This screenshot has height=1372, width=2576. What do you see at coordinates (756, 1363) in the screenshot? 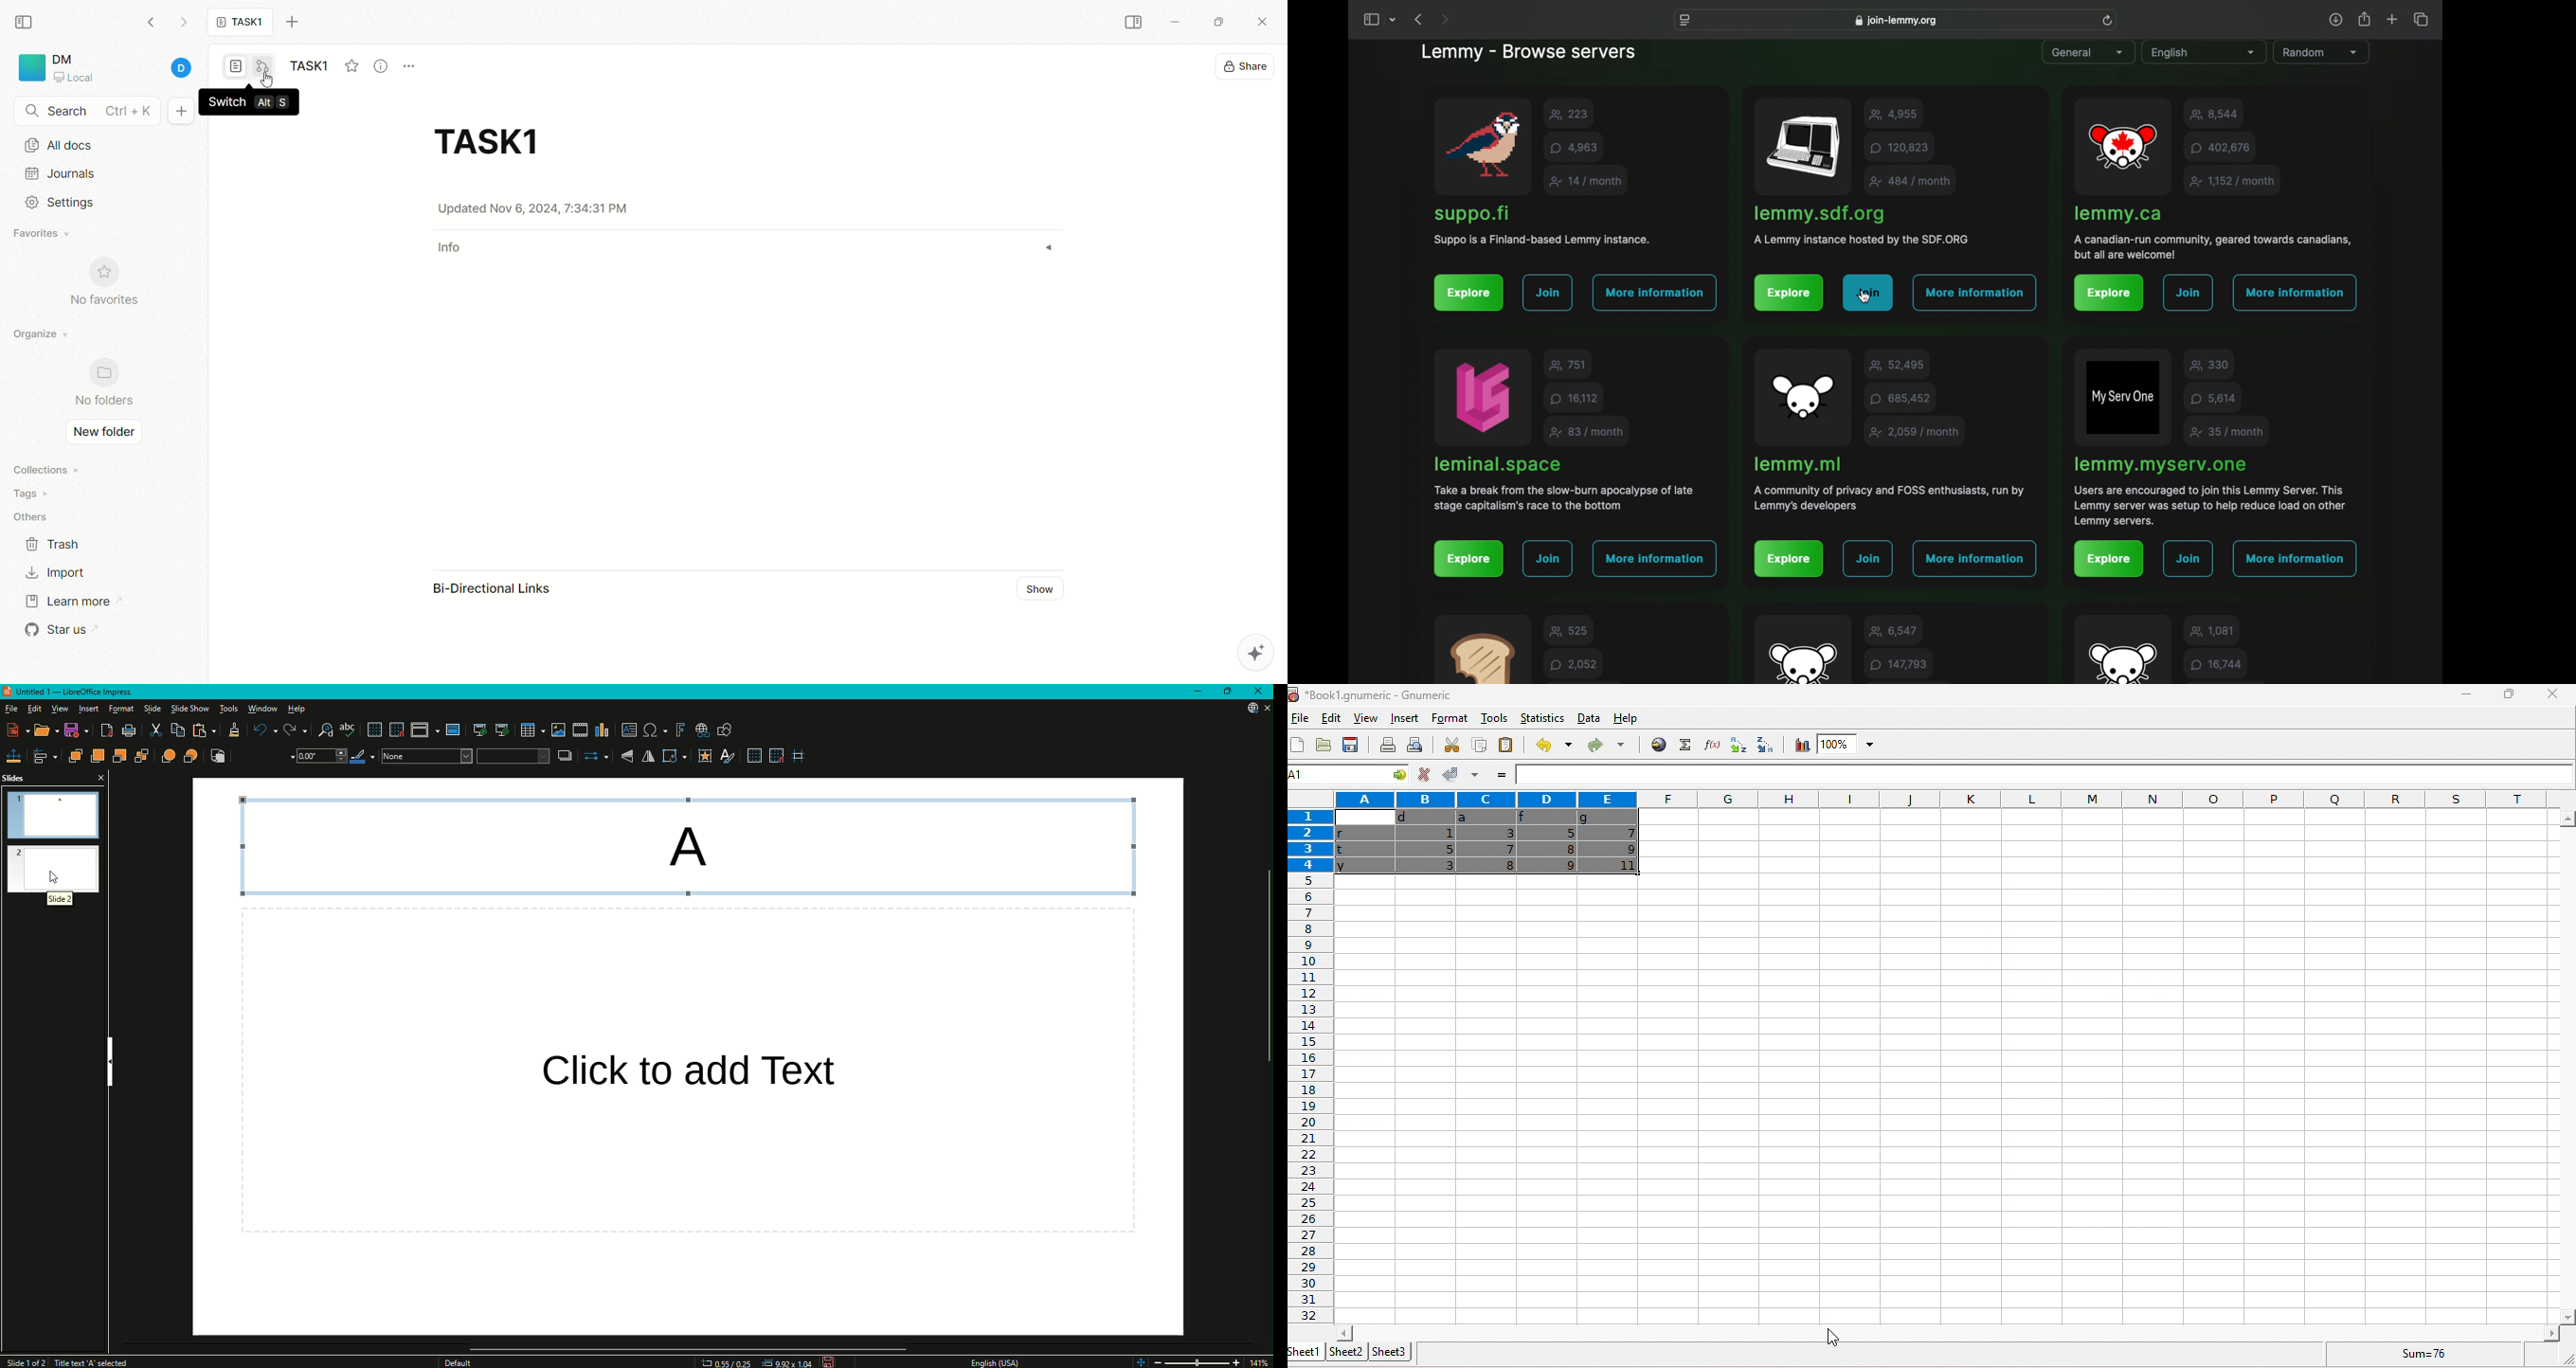
I see `Dimensions` at bounding box center [756, 1363].